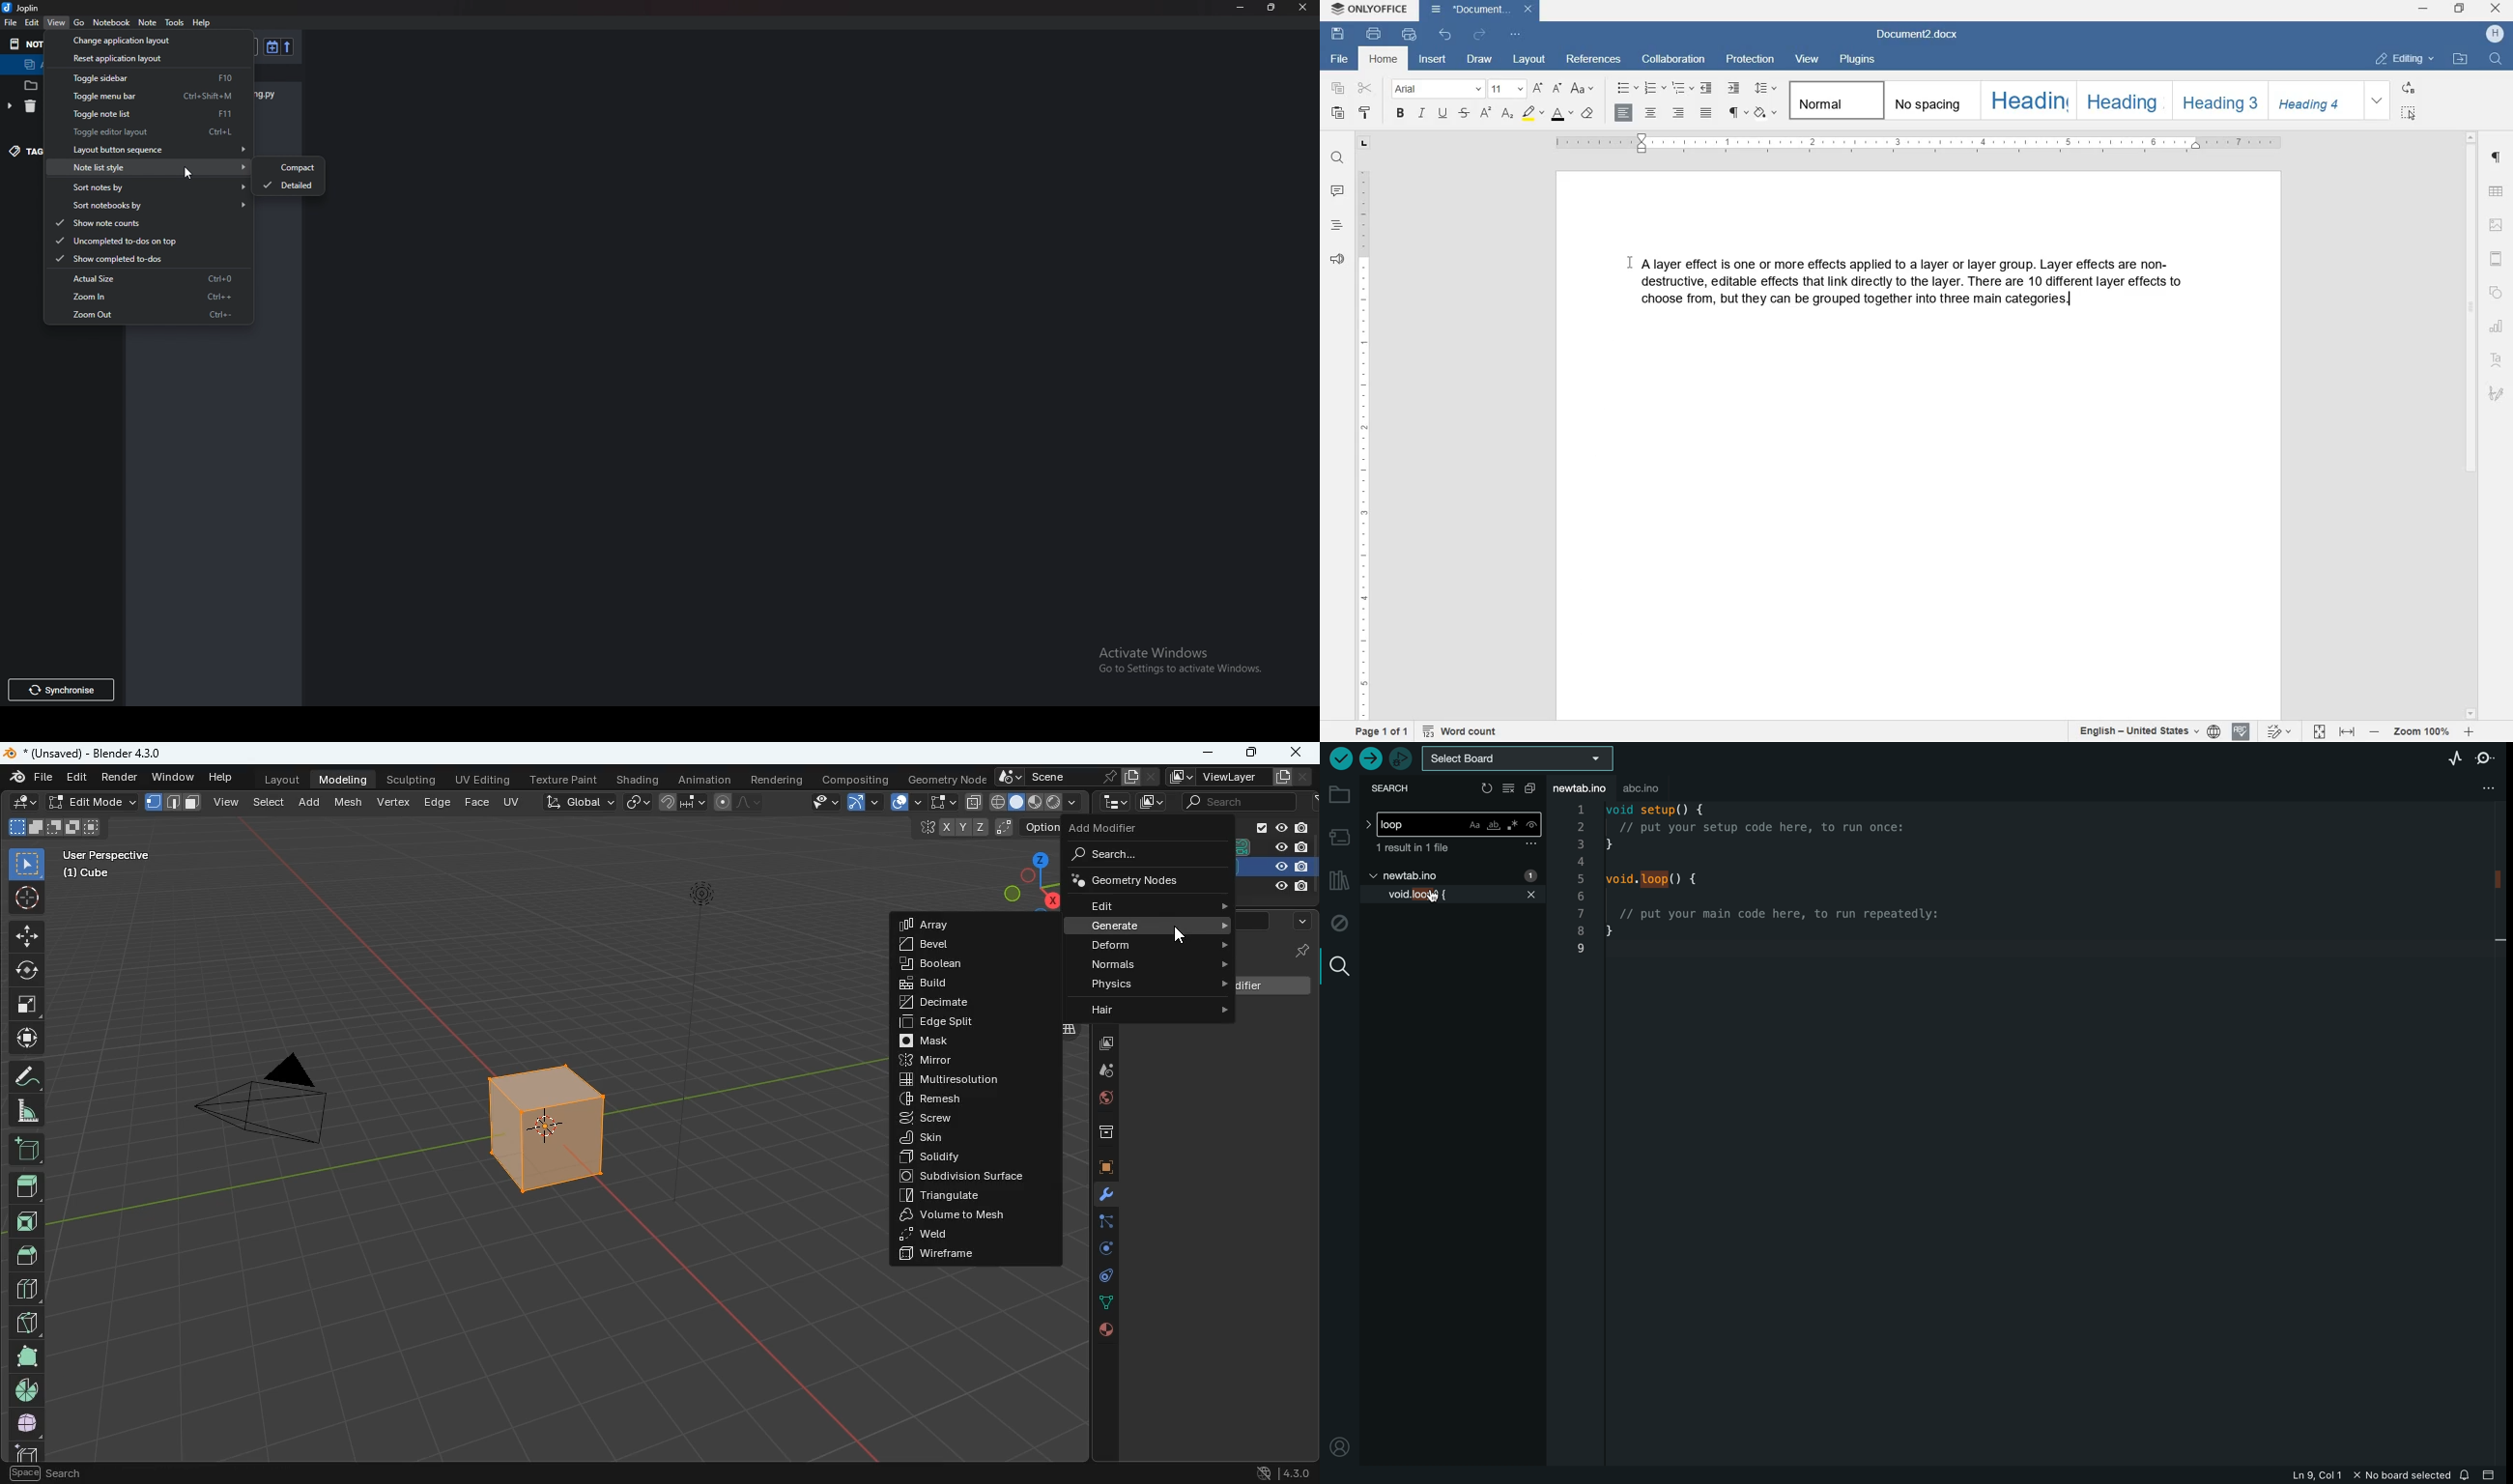  I want to click on Sort notebooks by, so click(151, 205).